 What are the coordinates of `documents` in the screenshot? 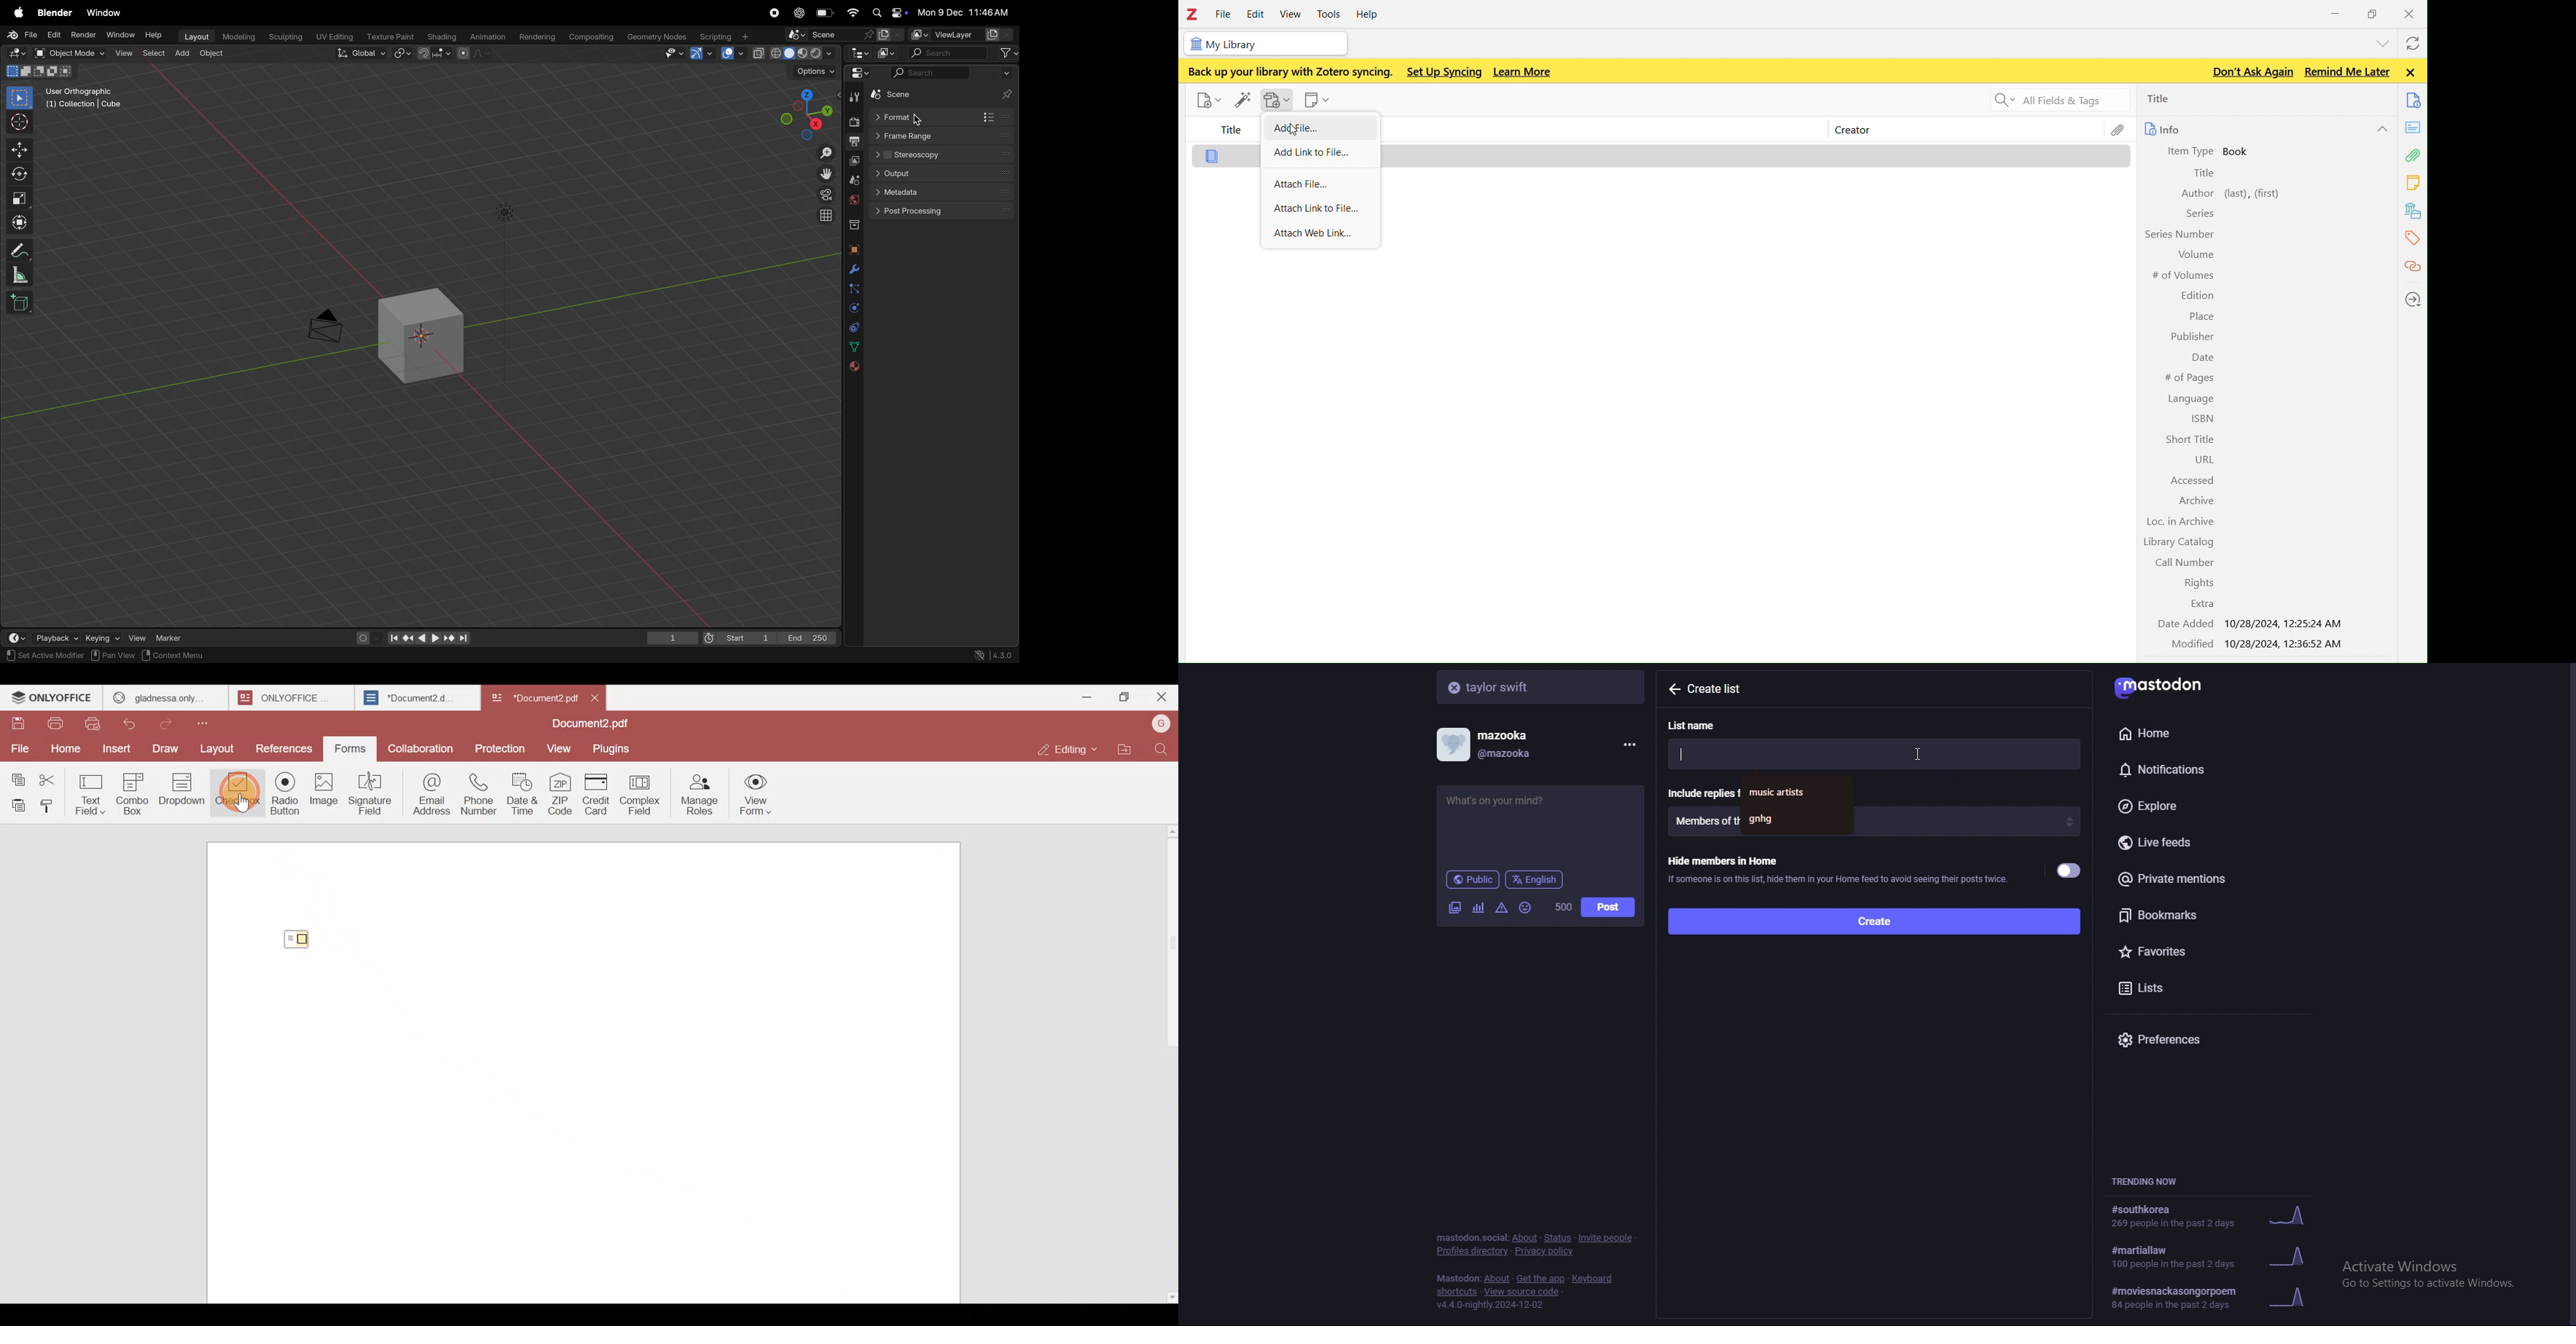 It's located at (2415, 100).